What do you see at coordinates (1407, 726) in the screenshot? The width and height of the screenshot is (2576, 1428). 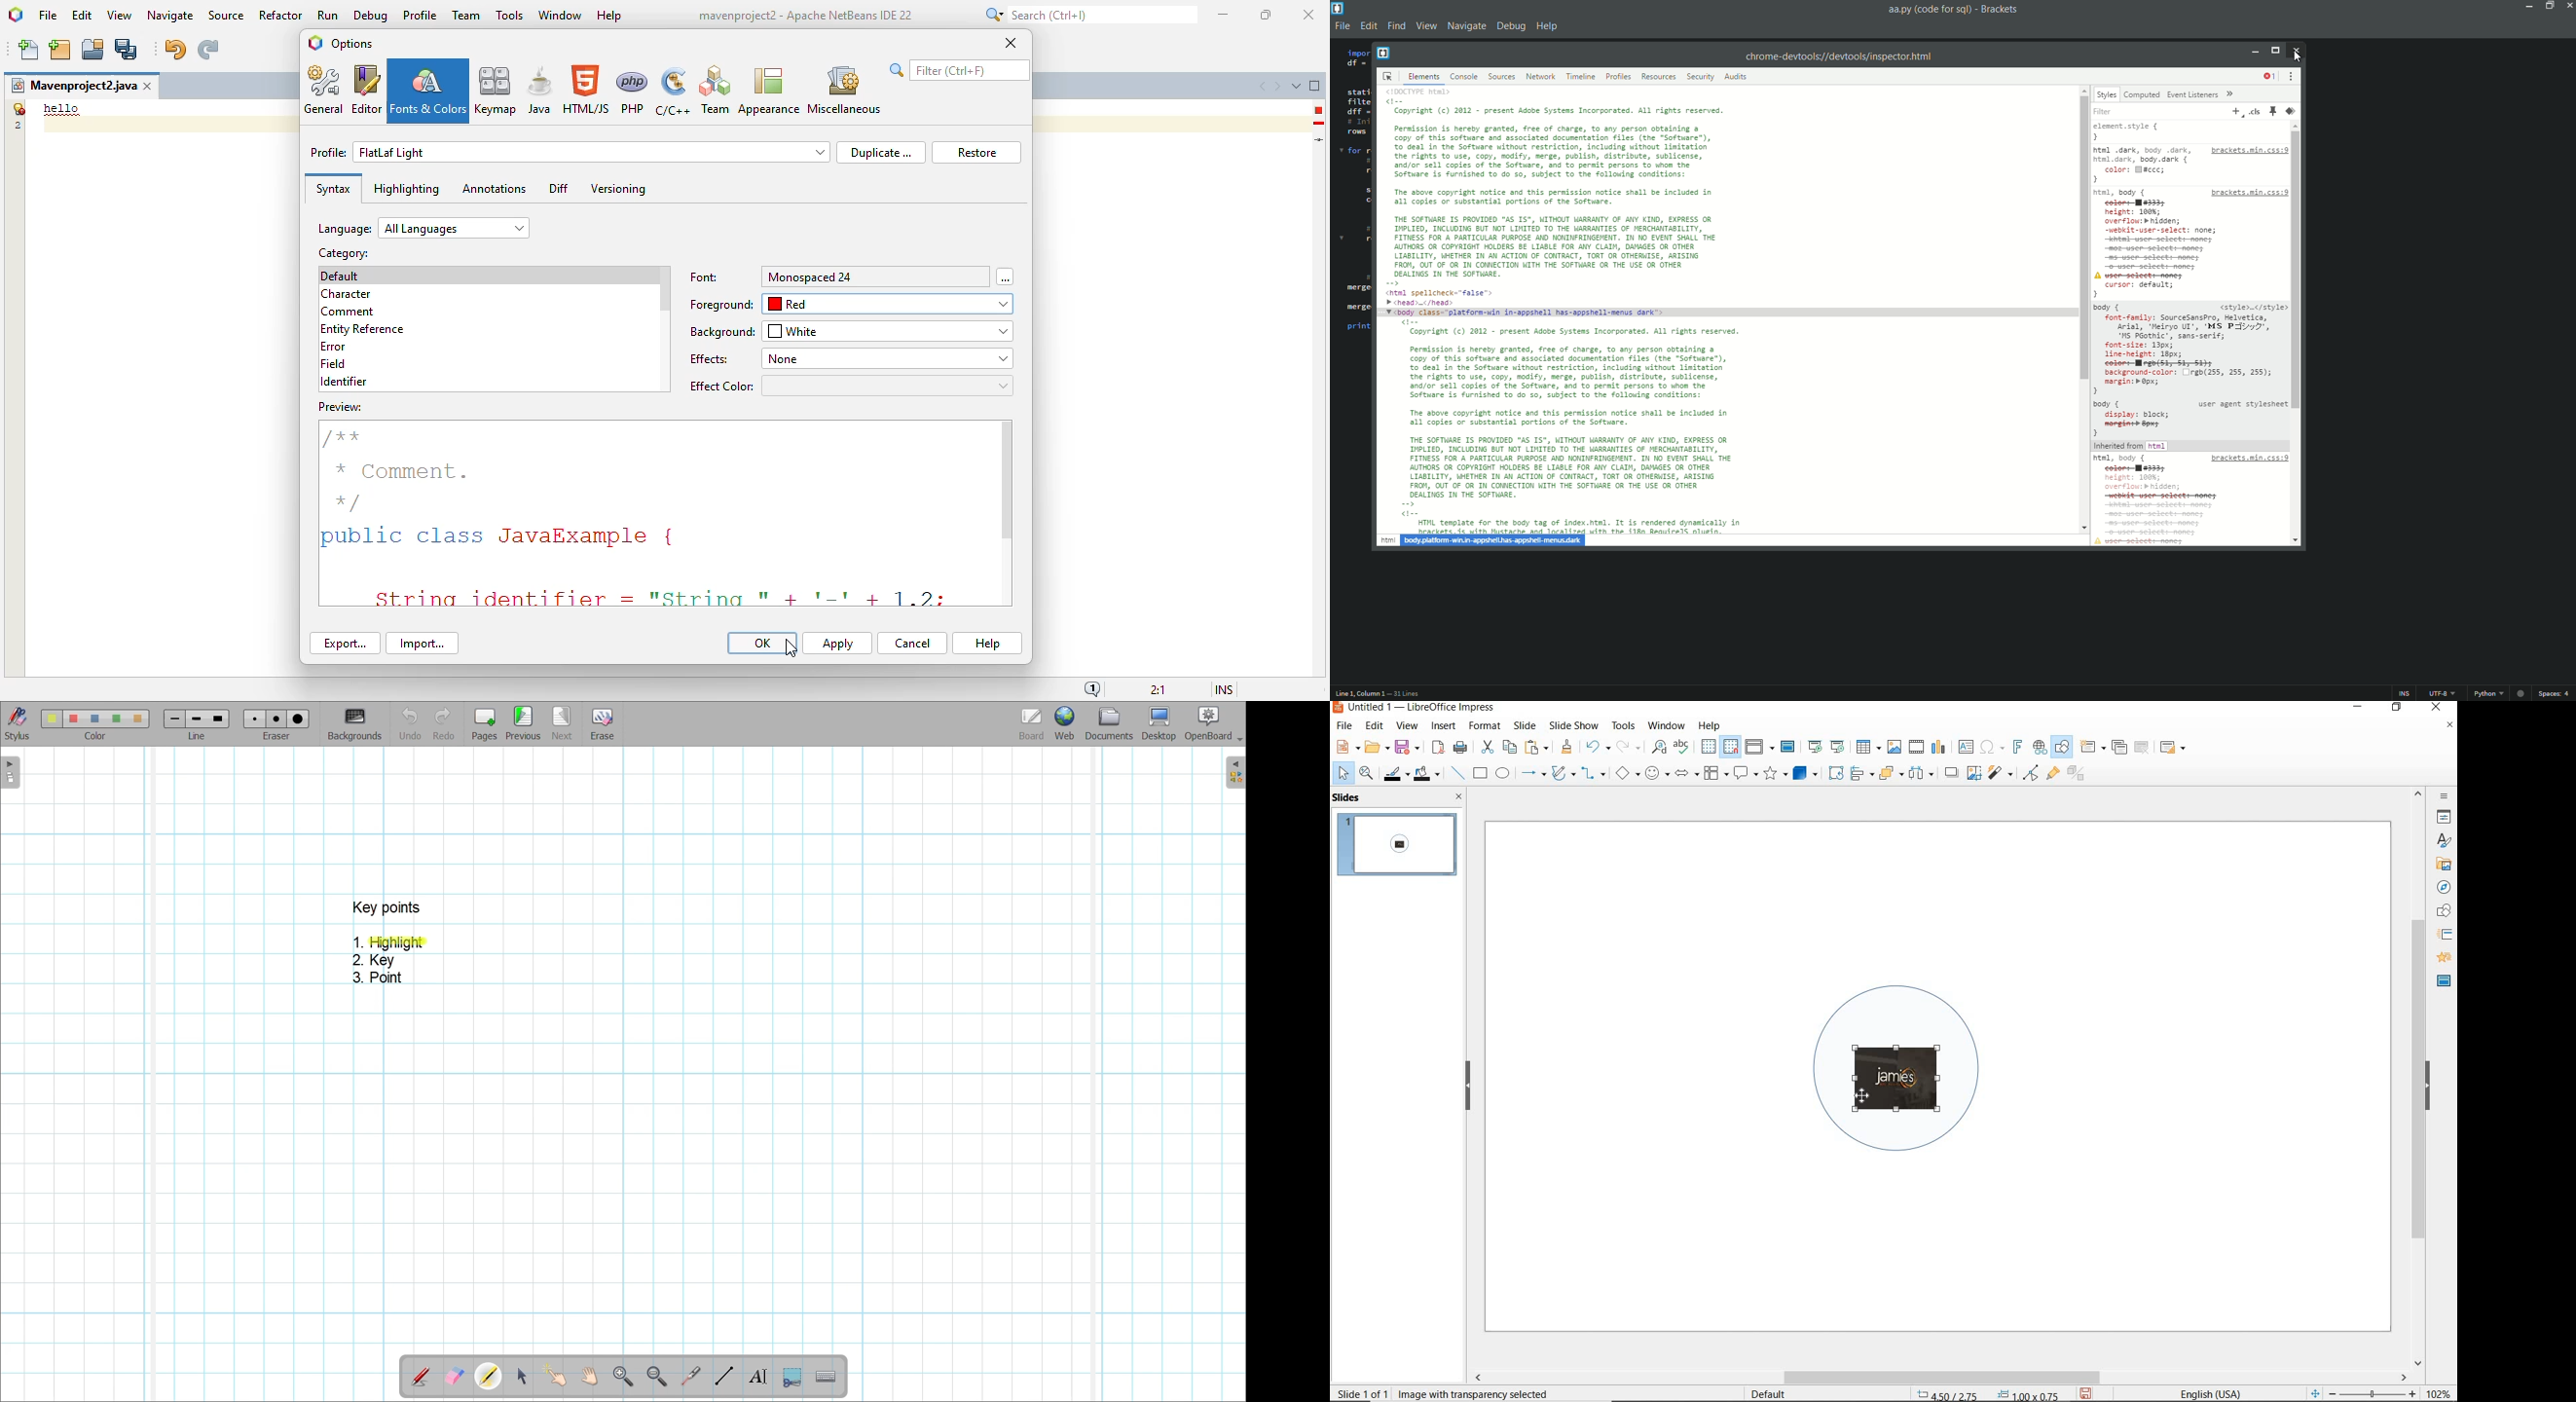 I see `view` at bounding box center [1407, 726].